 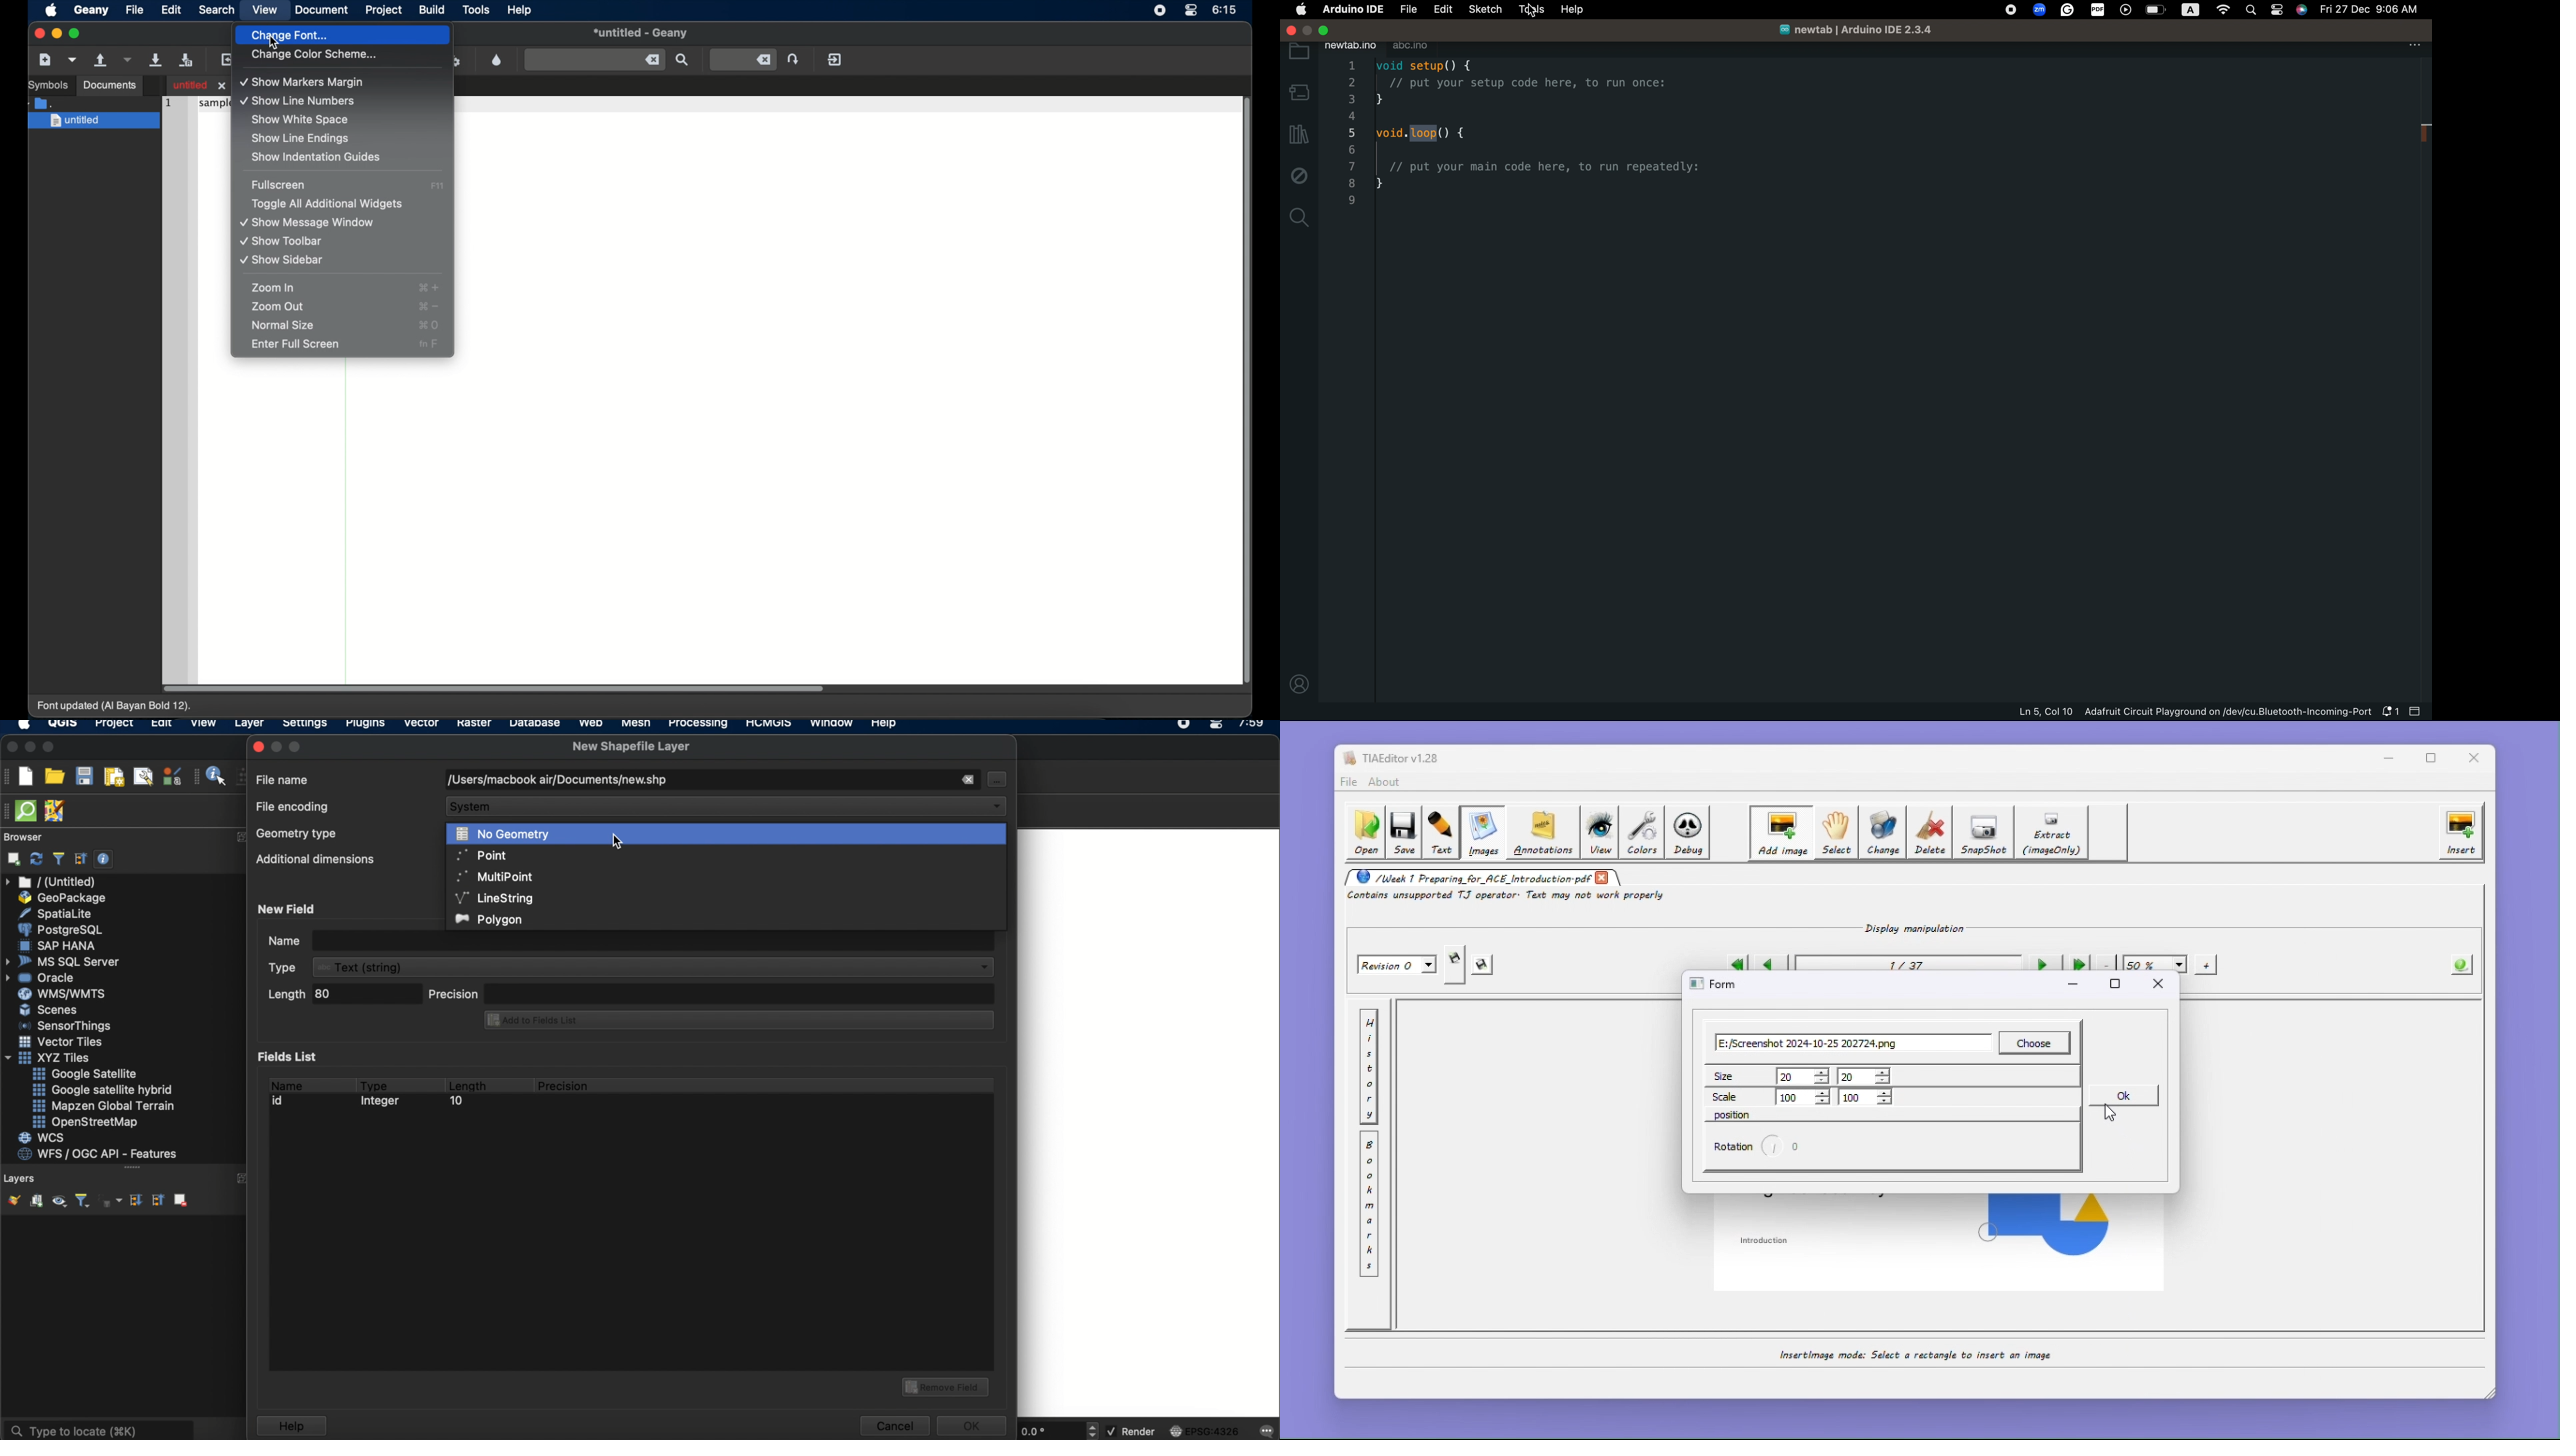 I want to click on save project, so click(x=83, y=777).